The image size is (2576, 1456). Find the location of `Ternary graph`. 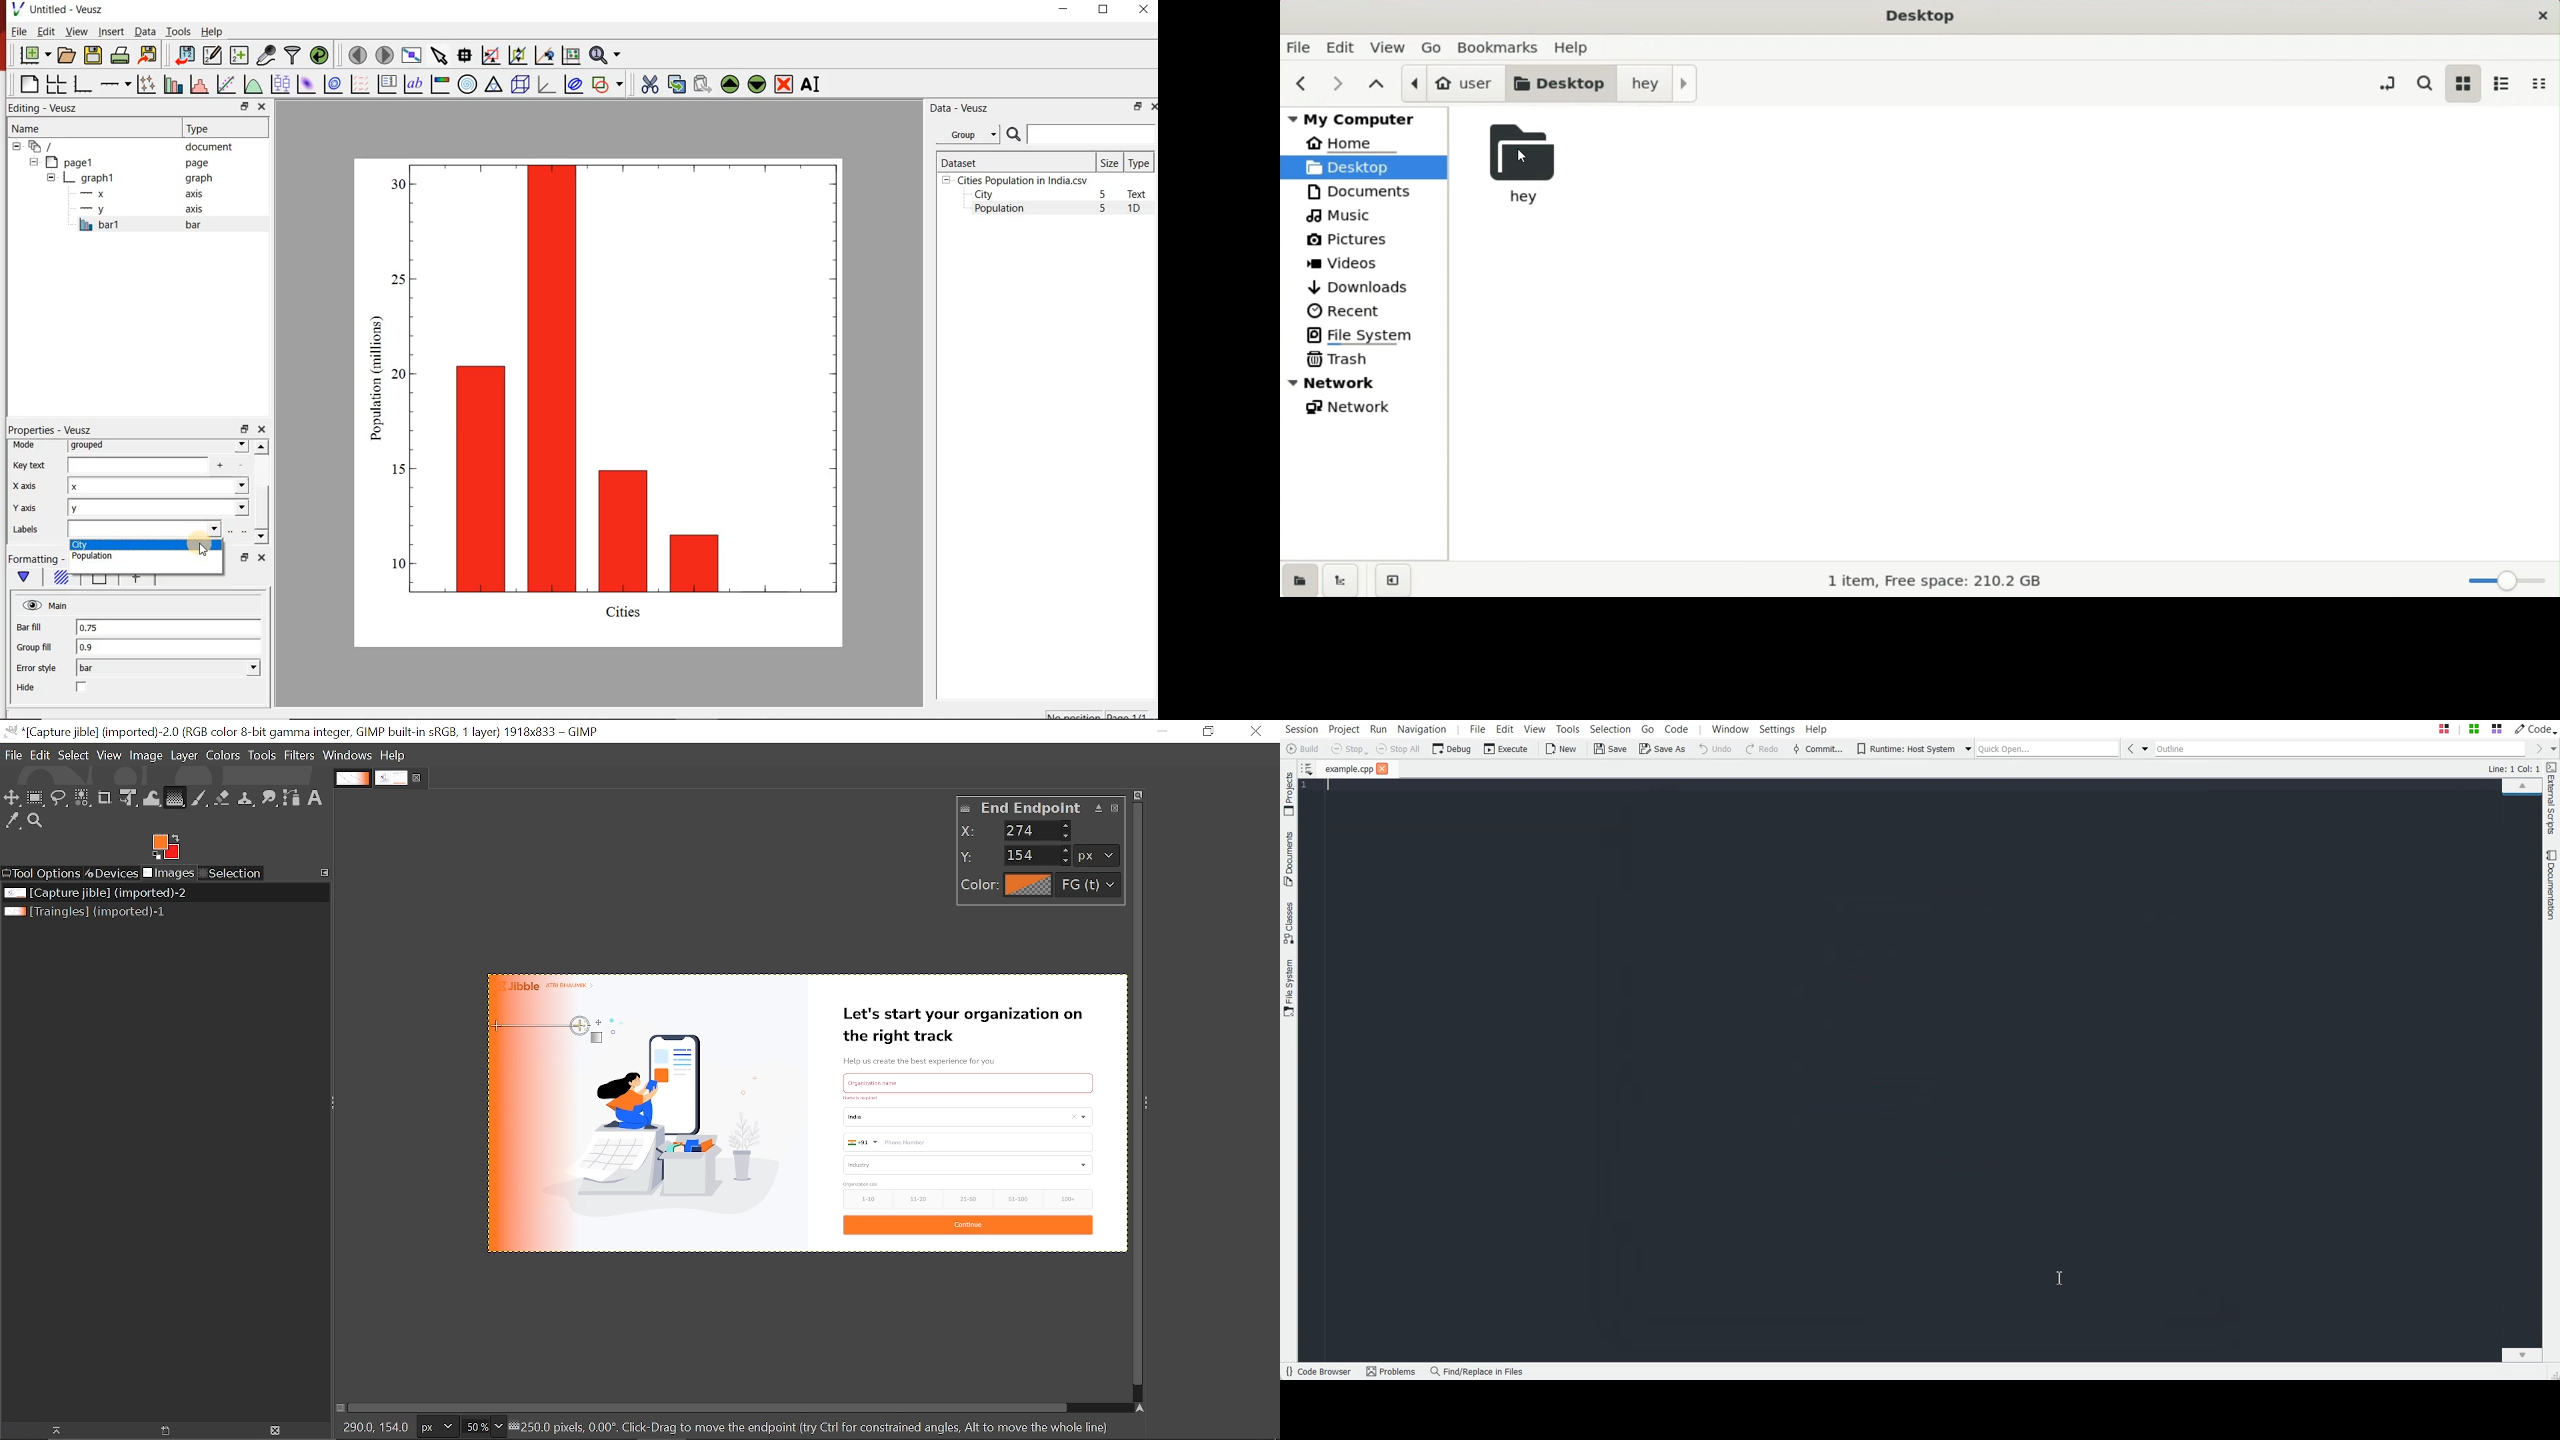

Ternary graph is located at coordinates (494, 85).